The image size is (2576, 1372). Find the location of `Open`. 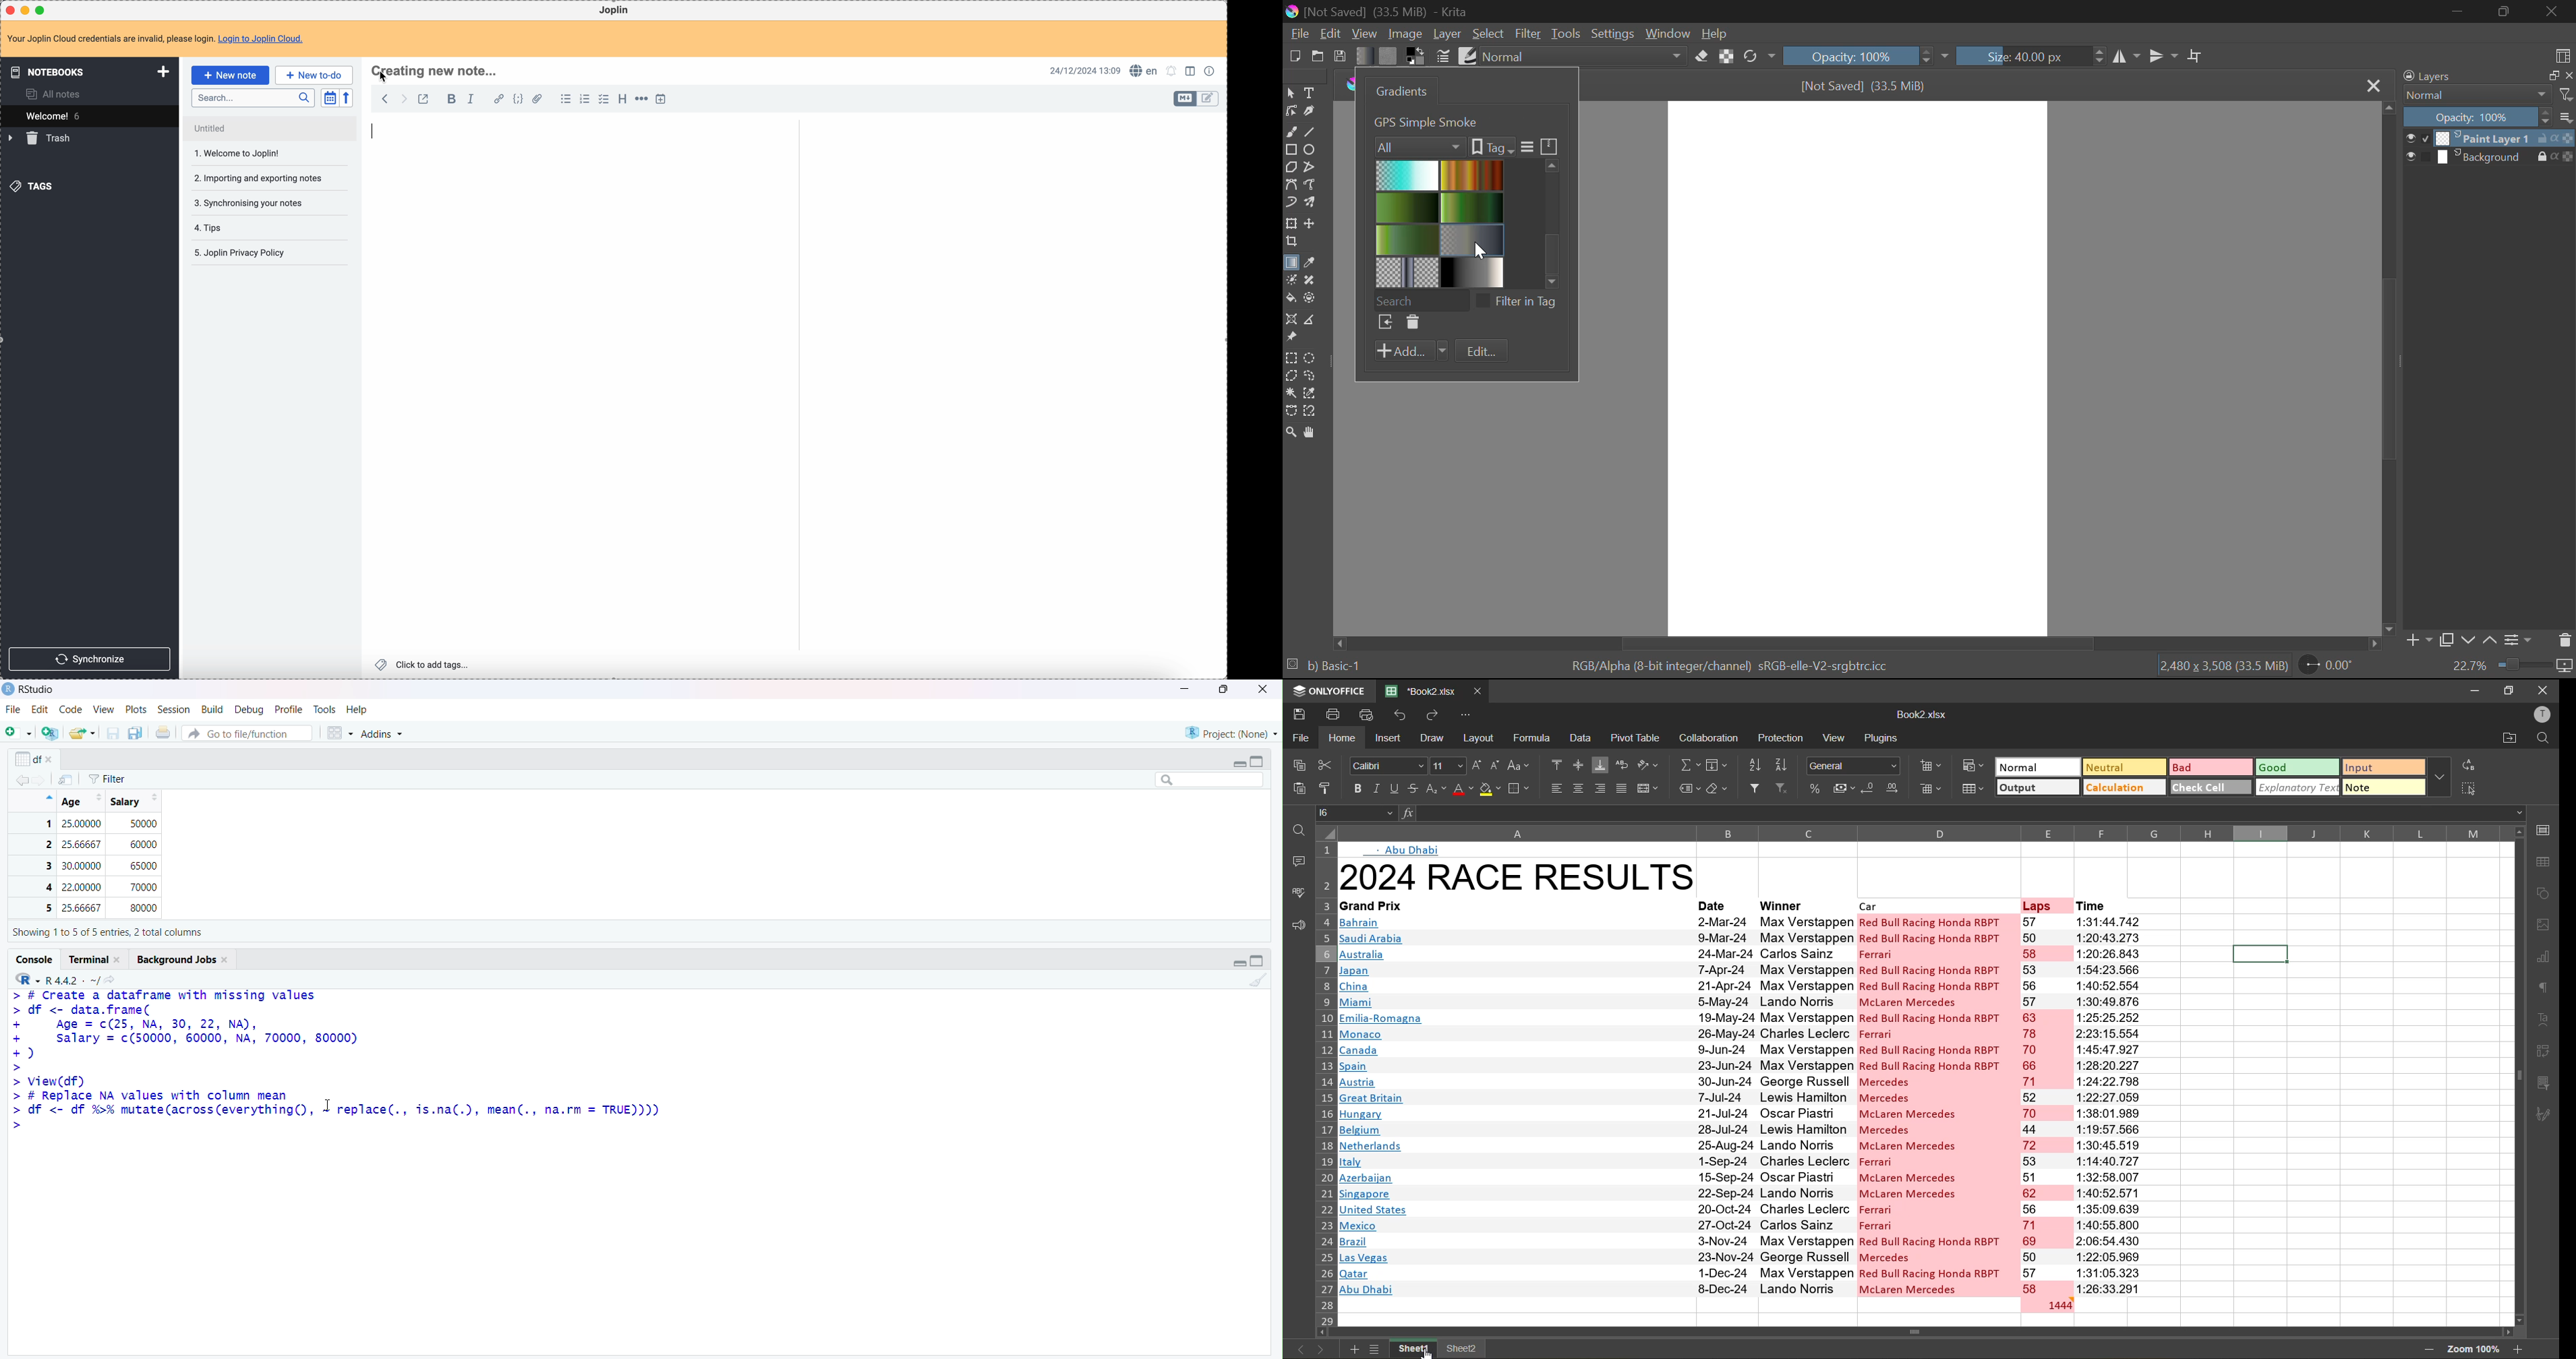

Open is located at coordinates (1318, 56).